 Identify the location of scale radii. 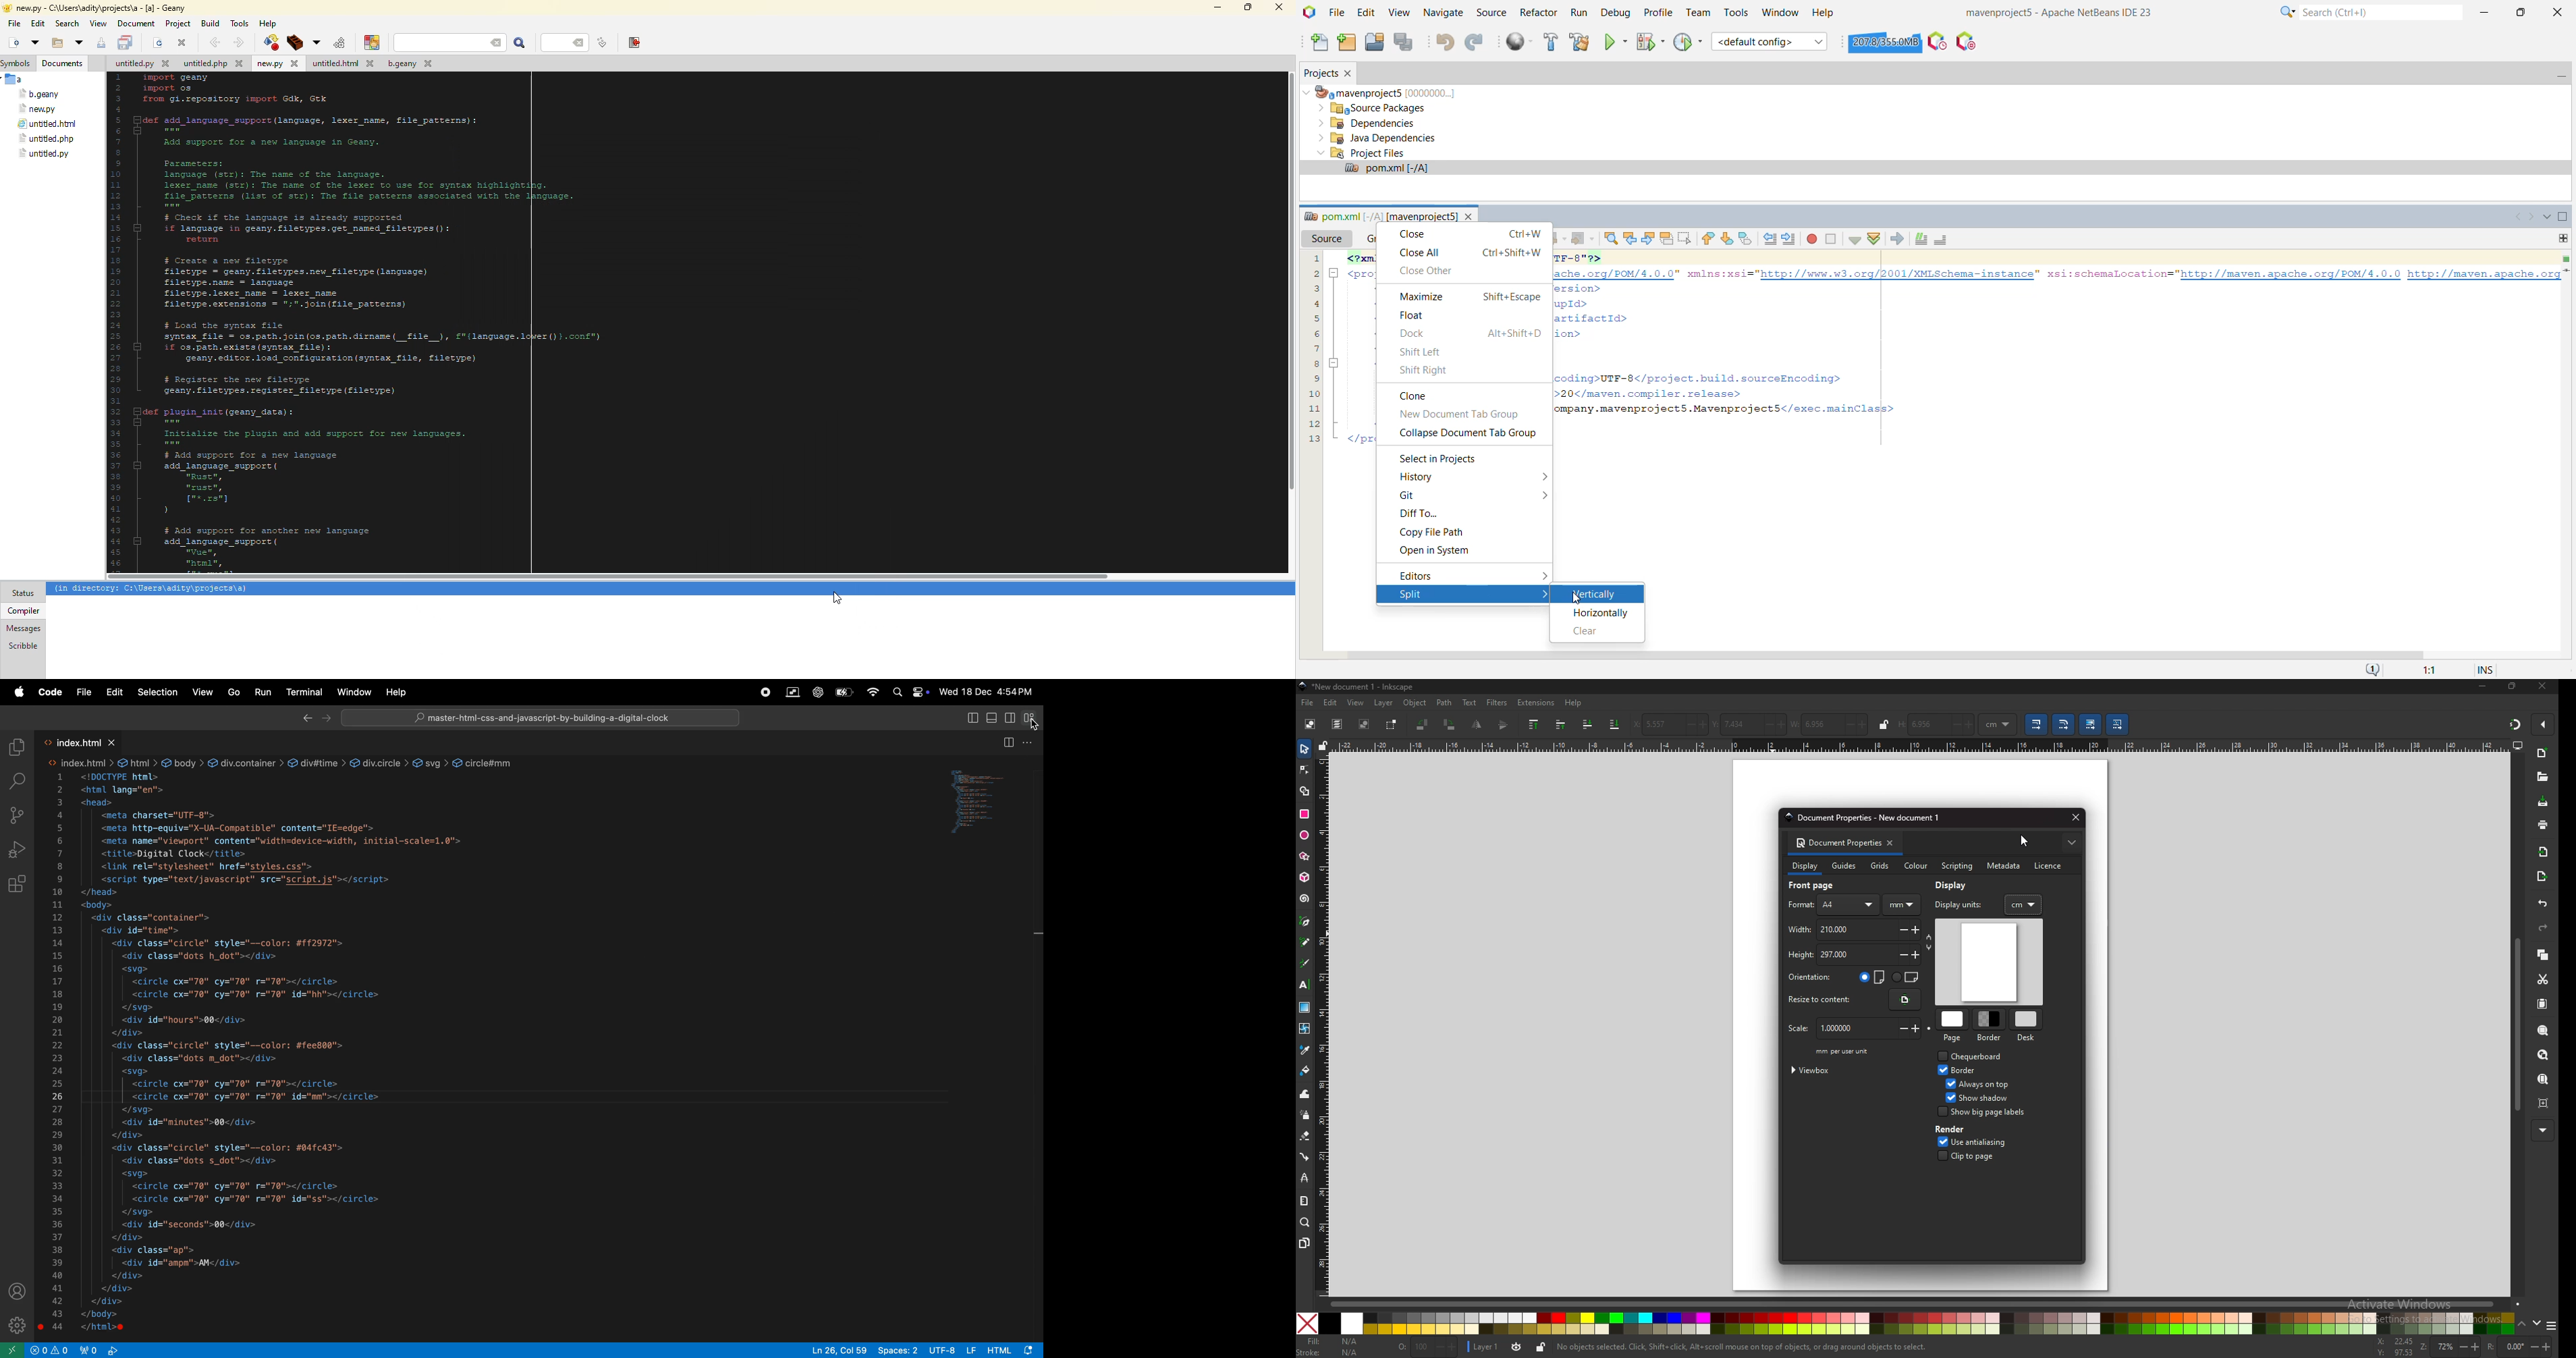
(2063, 724).